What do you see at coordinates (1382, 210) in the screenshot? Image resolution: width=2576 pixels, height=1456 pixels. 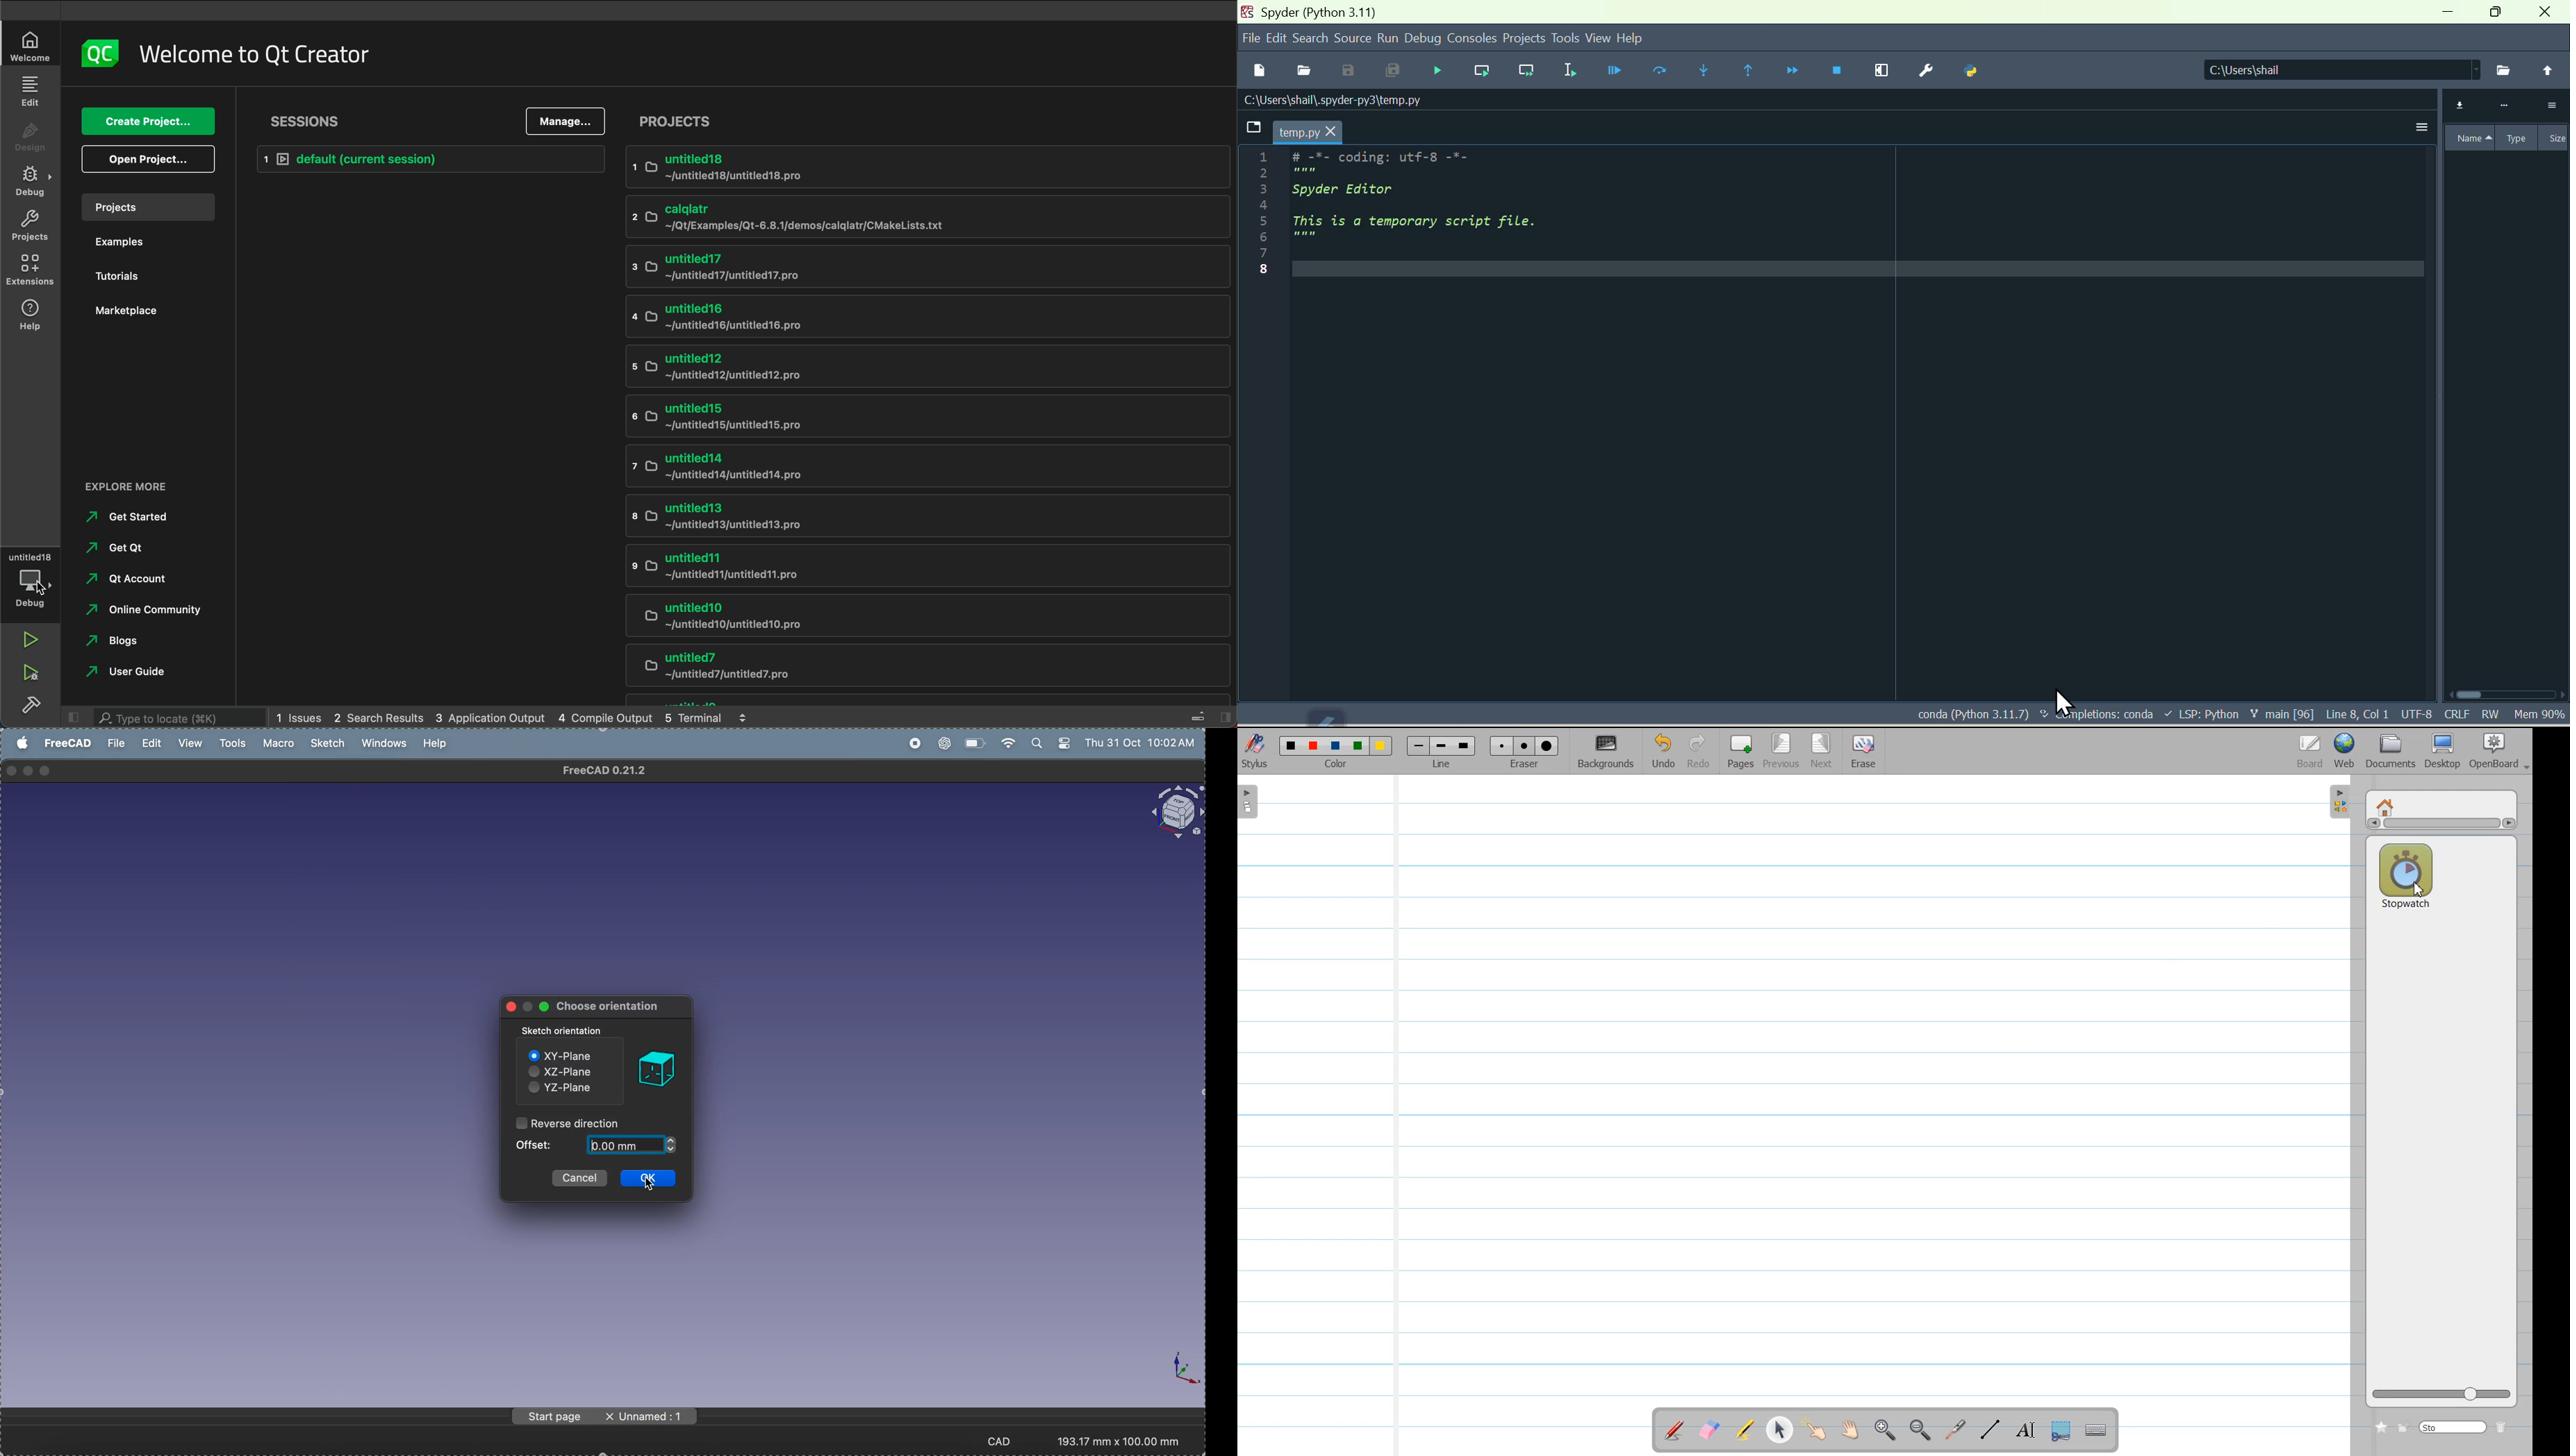 I see `code - # -*- coding: utf-8 2 3 Spyder Editor 4 5 This is a temporary script file. 6 """` at bounding box center [1382, 210].